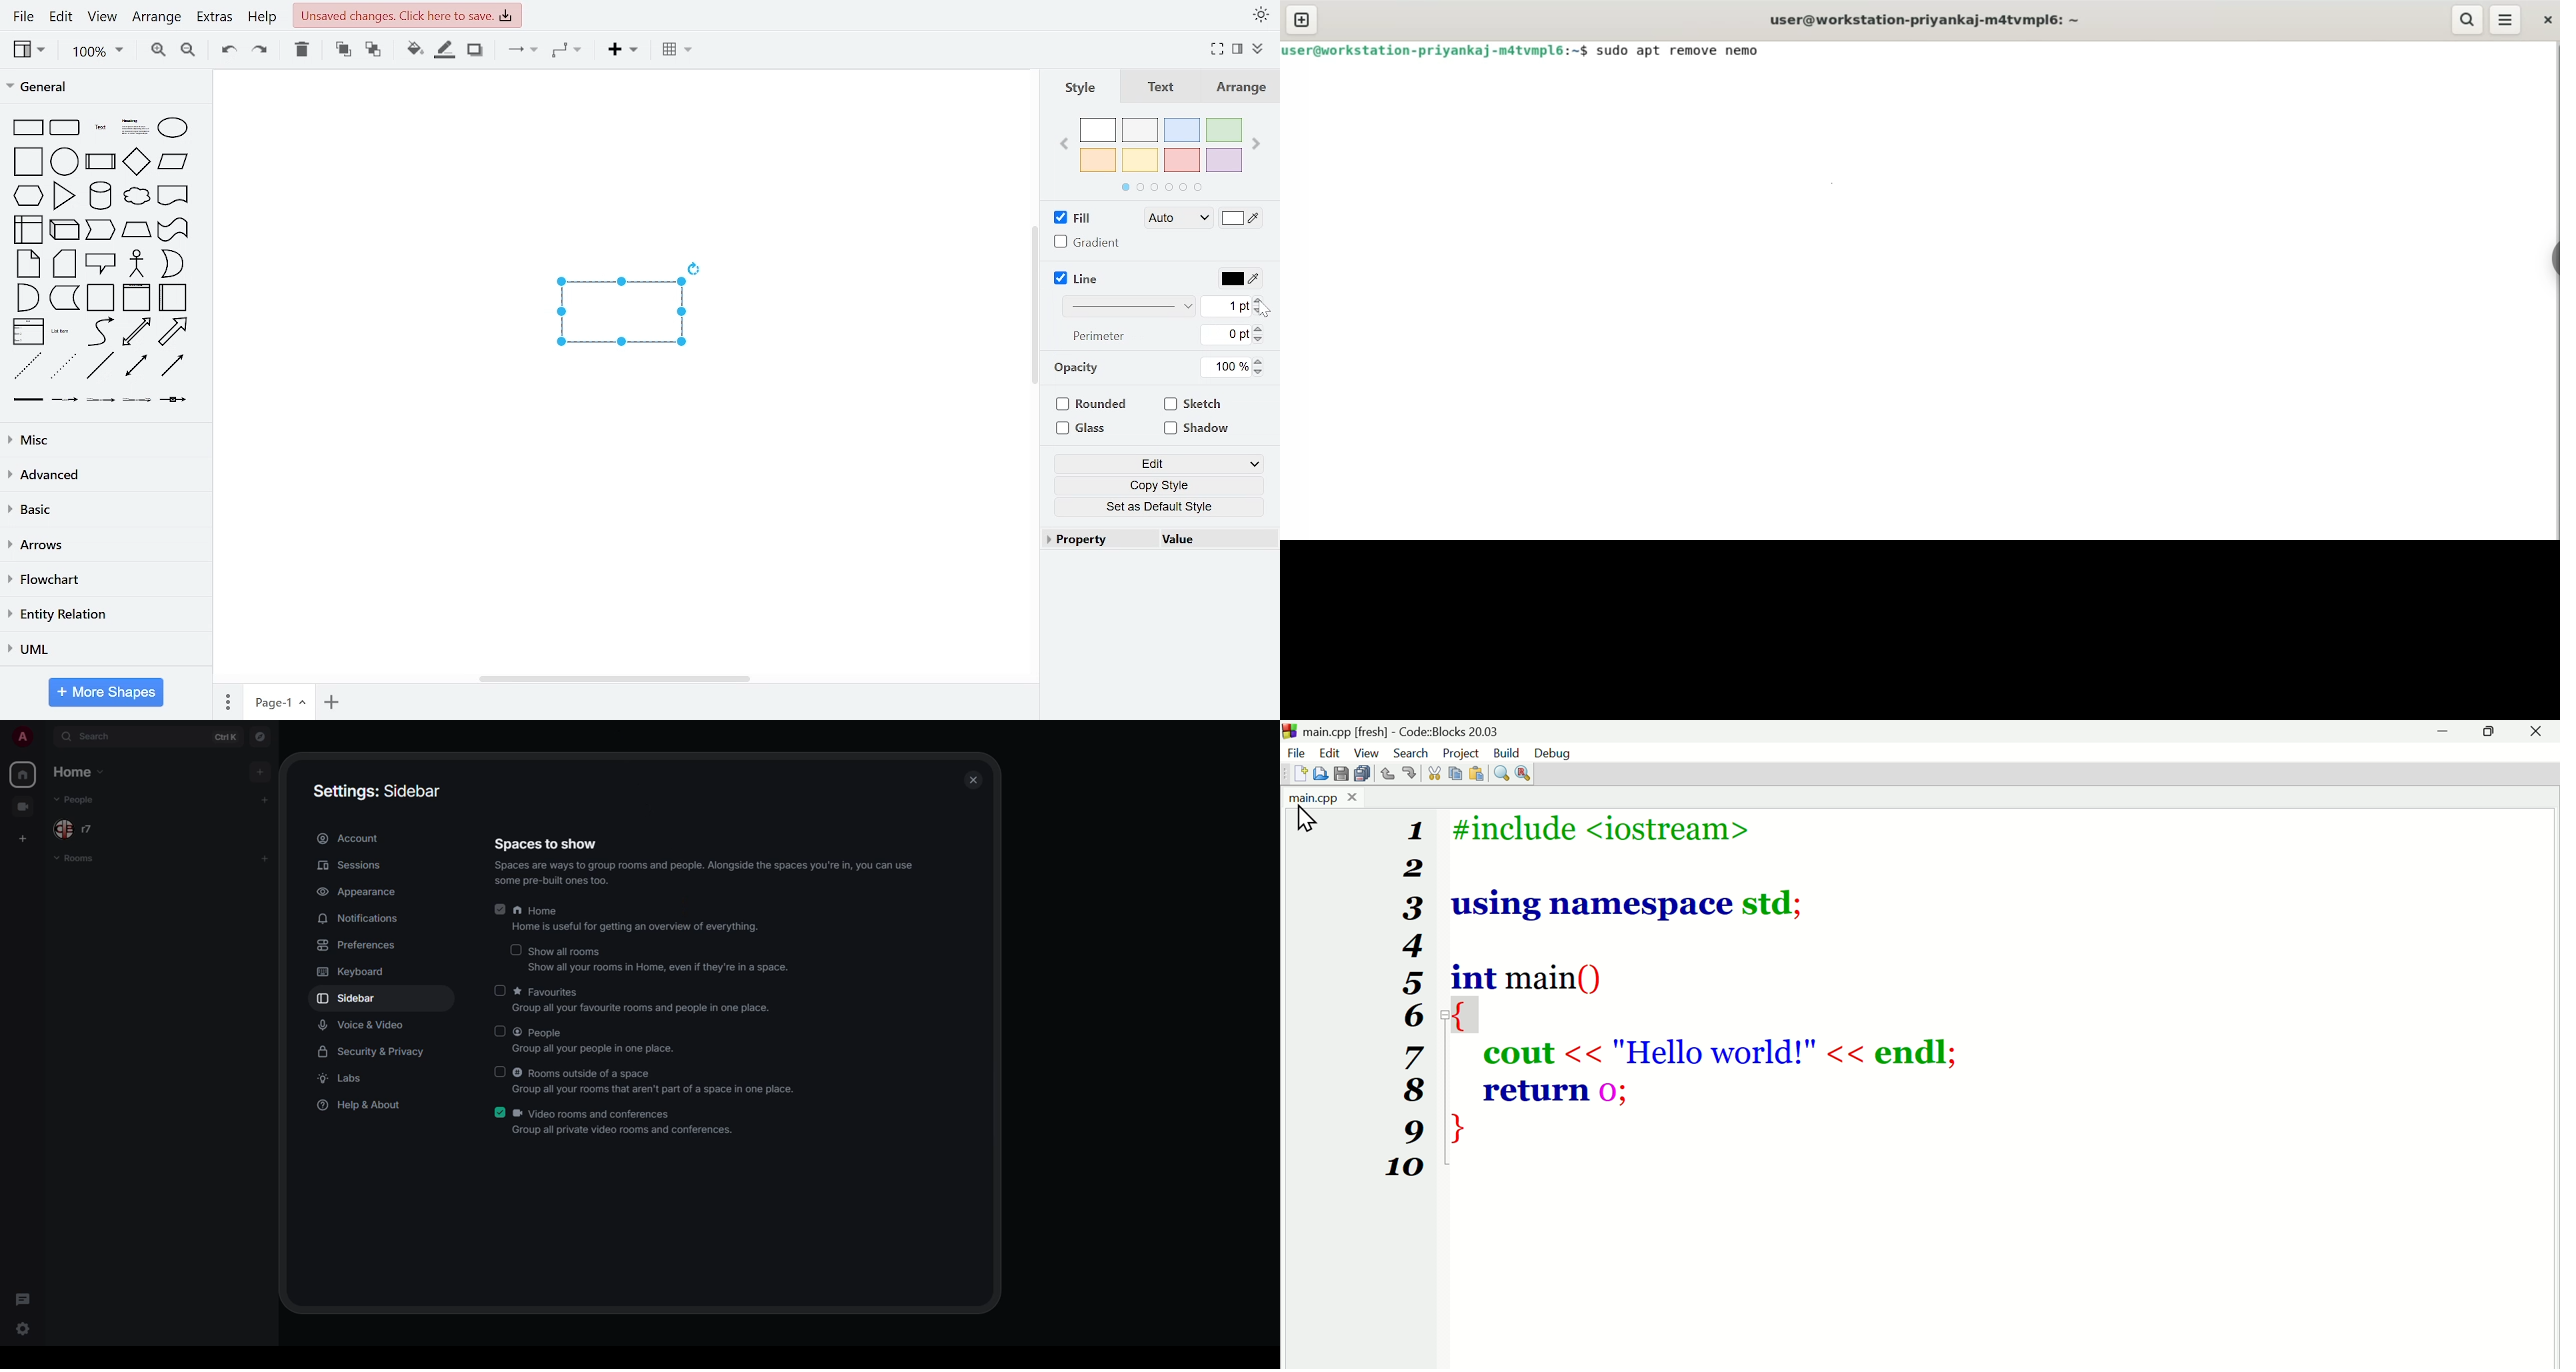  Describe the element at coordinates (28, 230) in the screenshot. I see `general shapes` at that location.